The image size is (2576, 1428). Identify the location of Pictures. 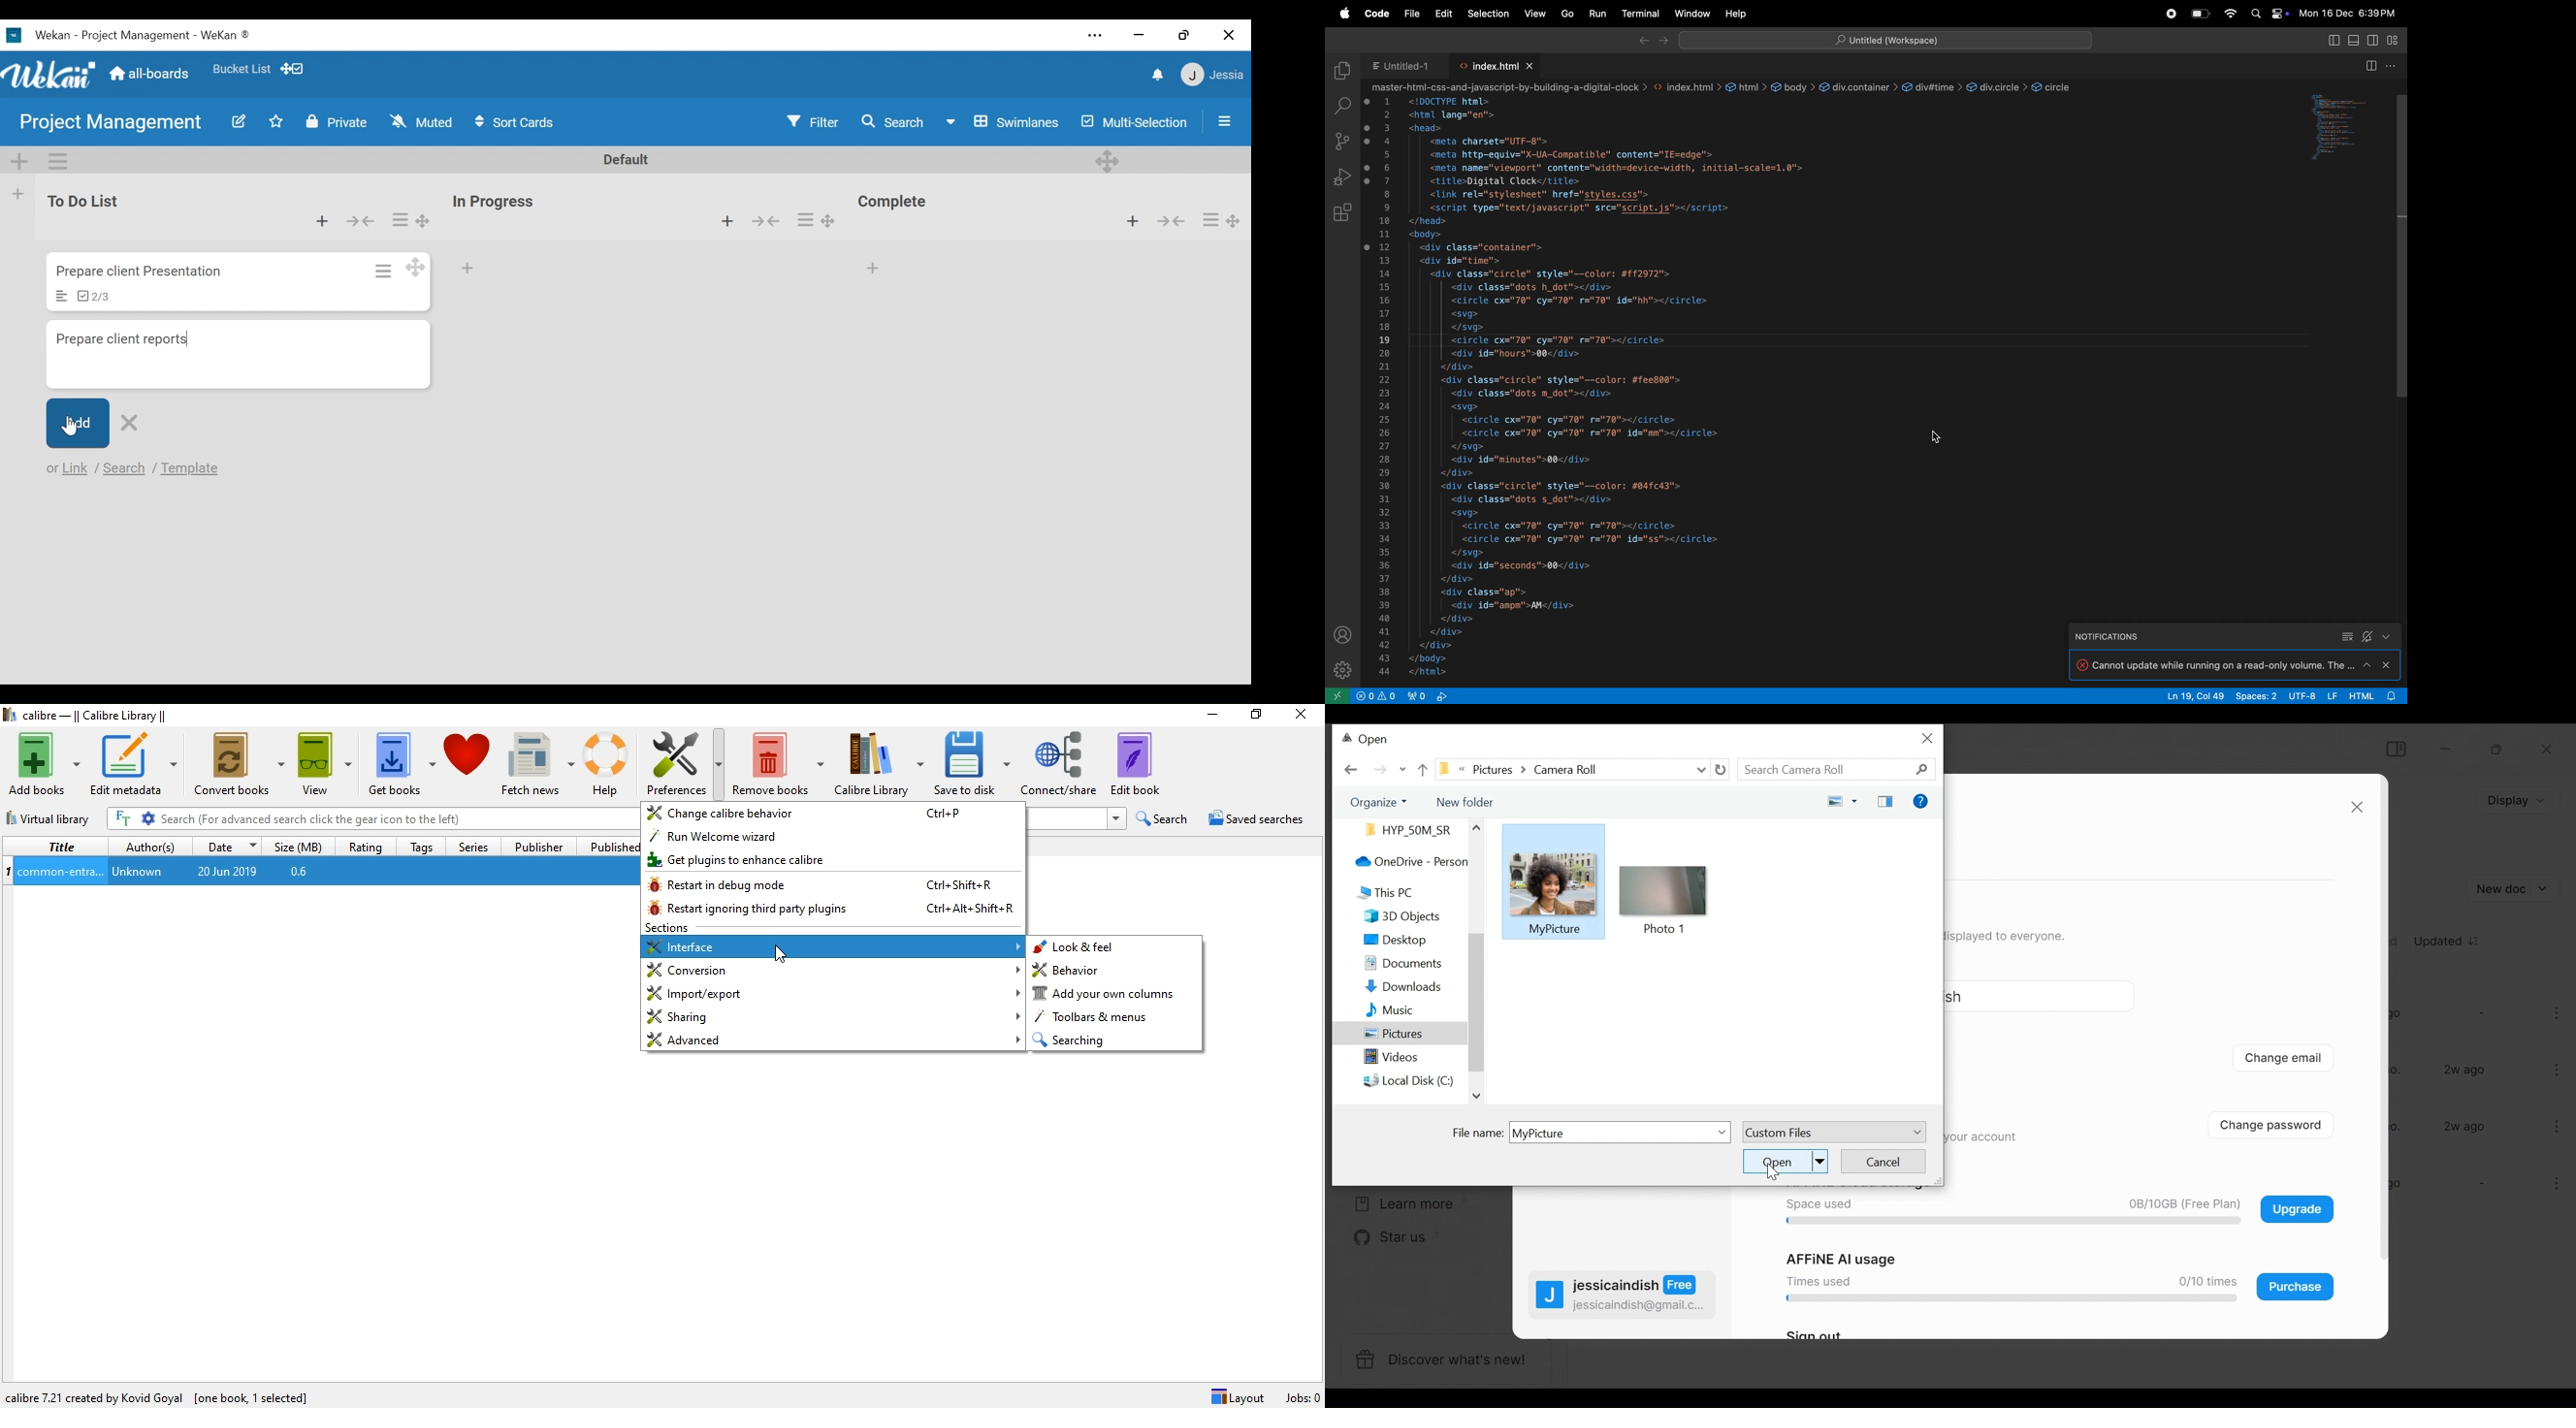
(1399, 1034).